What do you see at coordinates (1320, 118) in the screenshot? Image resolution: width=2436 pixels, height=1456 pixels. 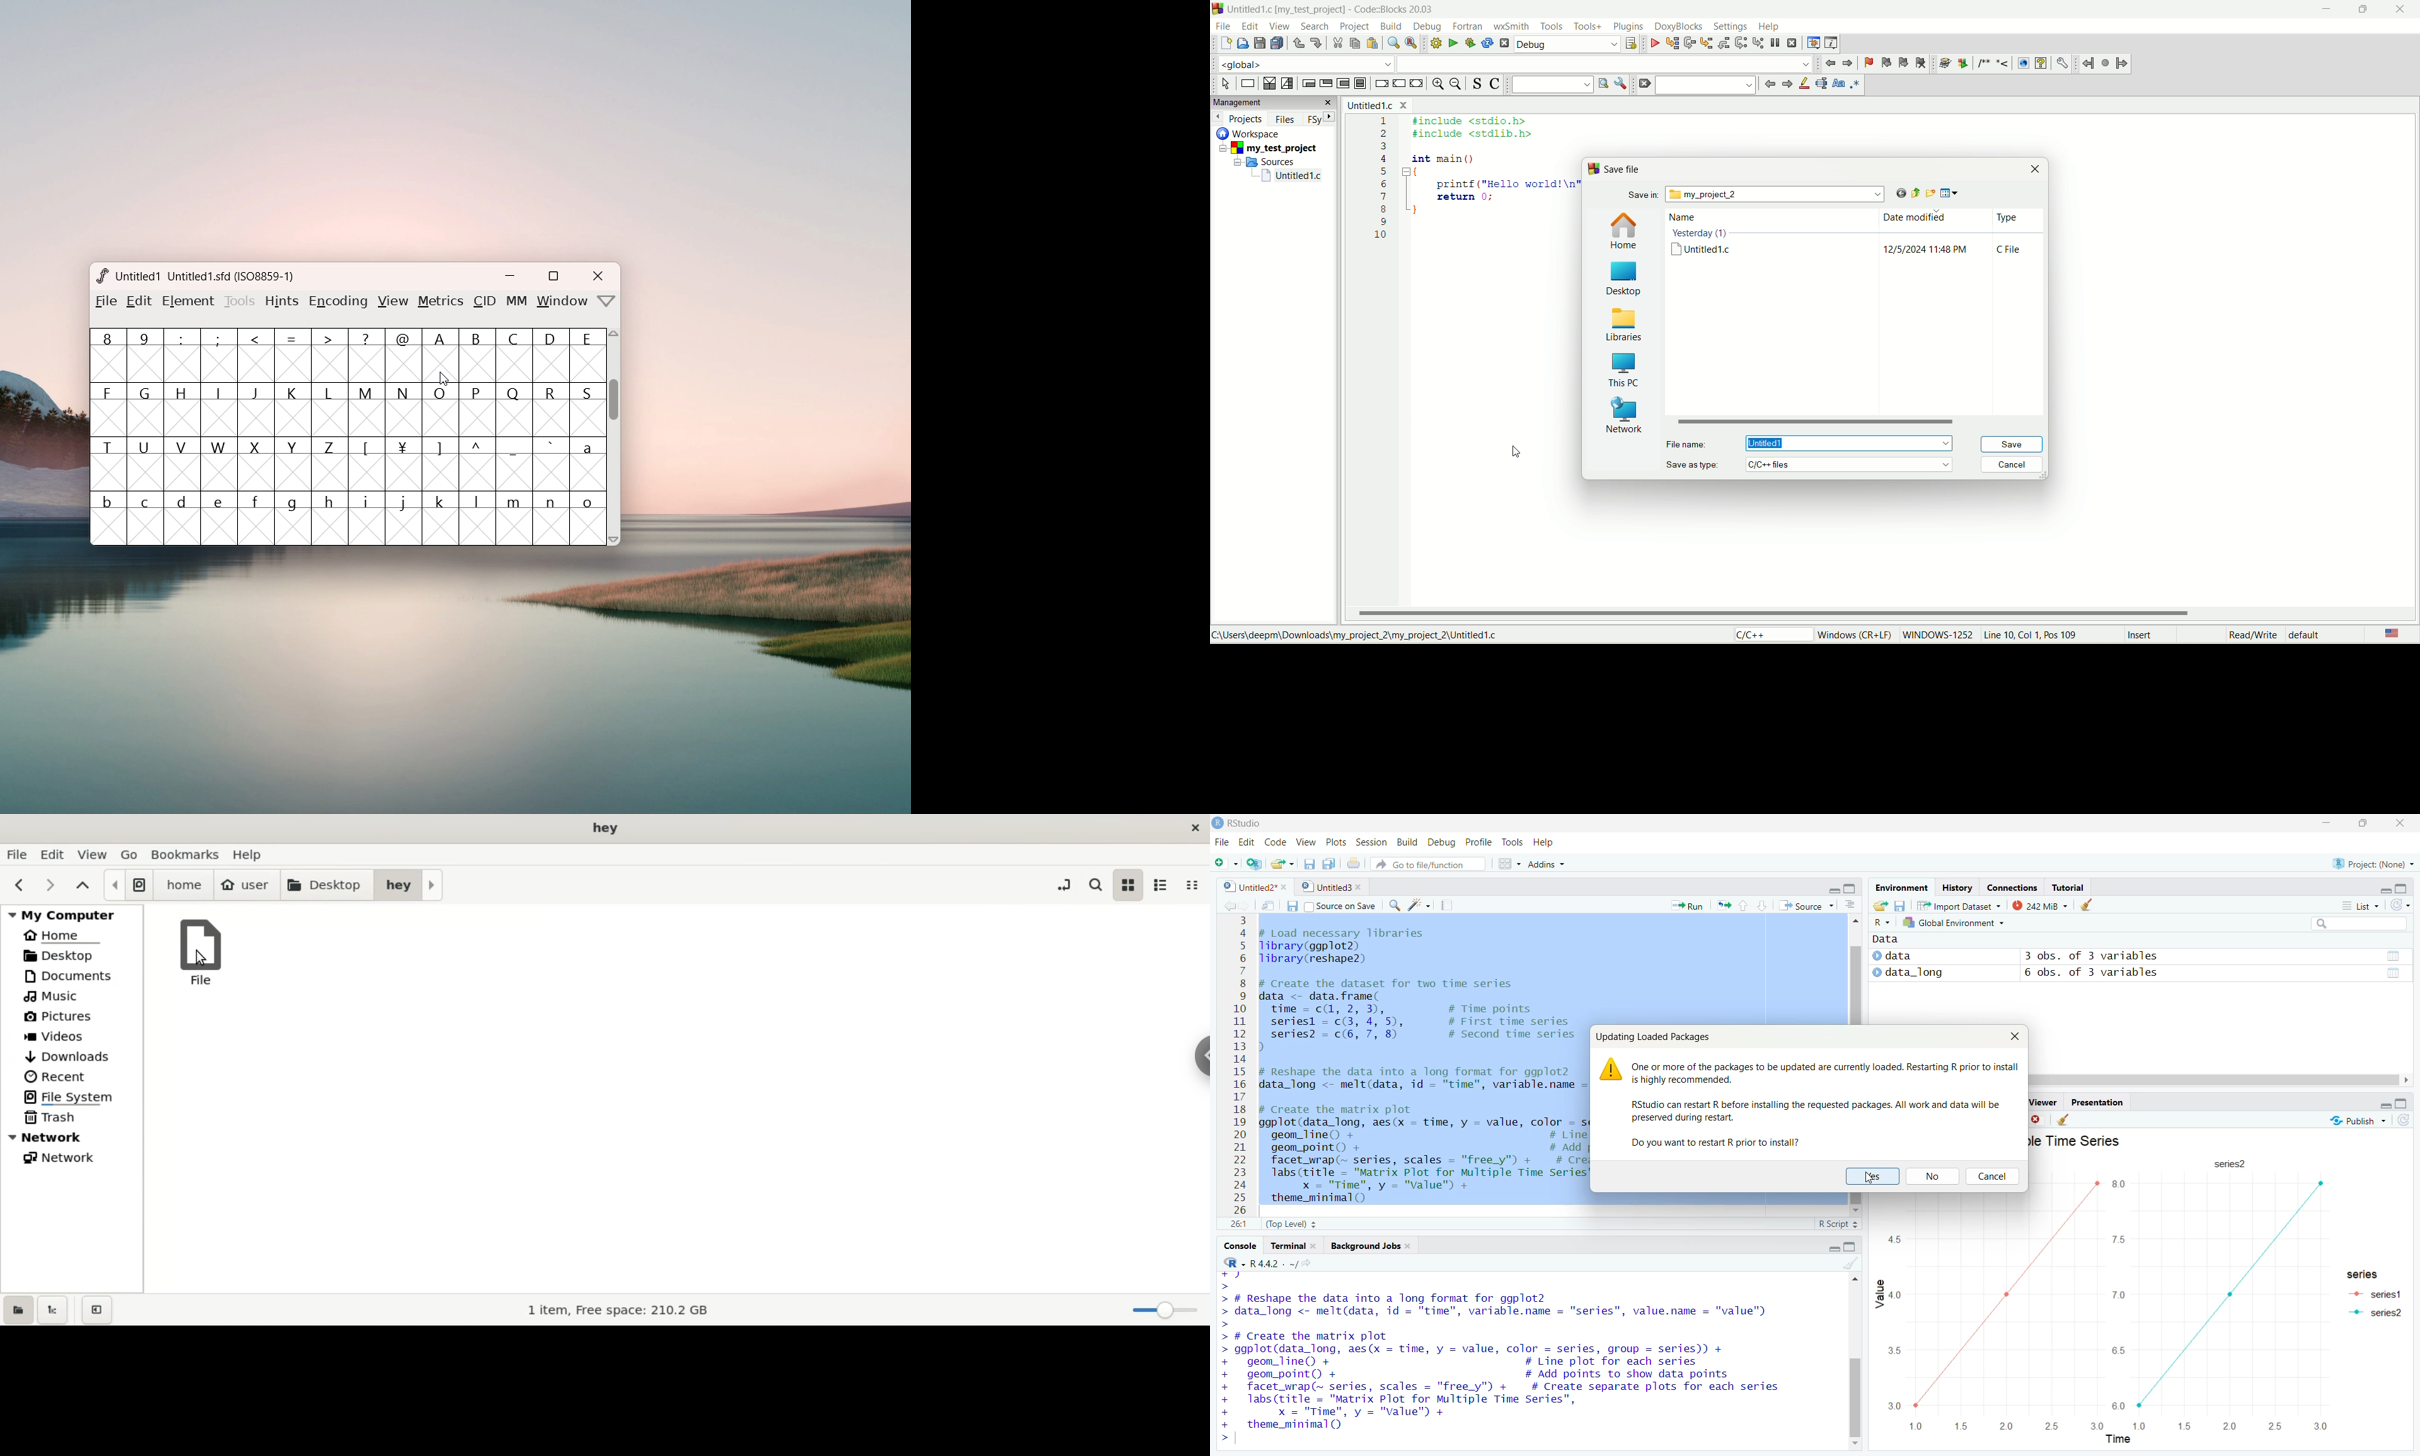 I see `Fsy` at bounding box center [1320, 118].